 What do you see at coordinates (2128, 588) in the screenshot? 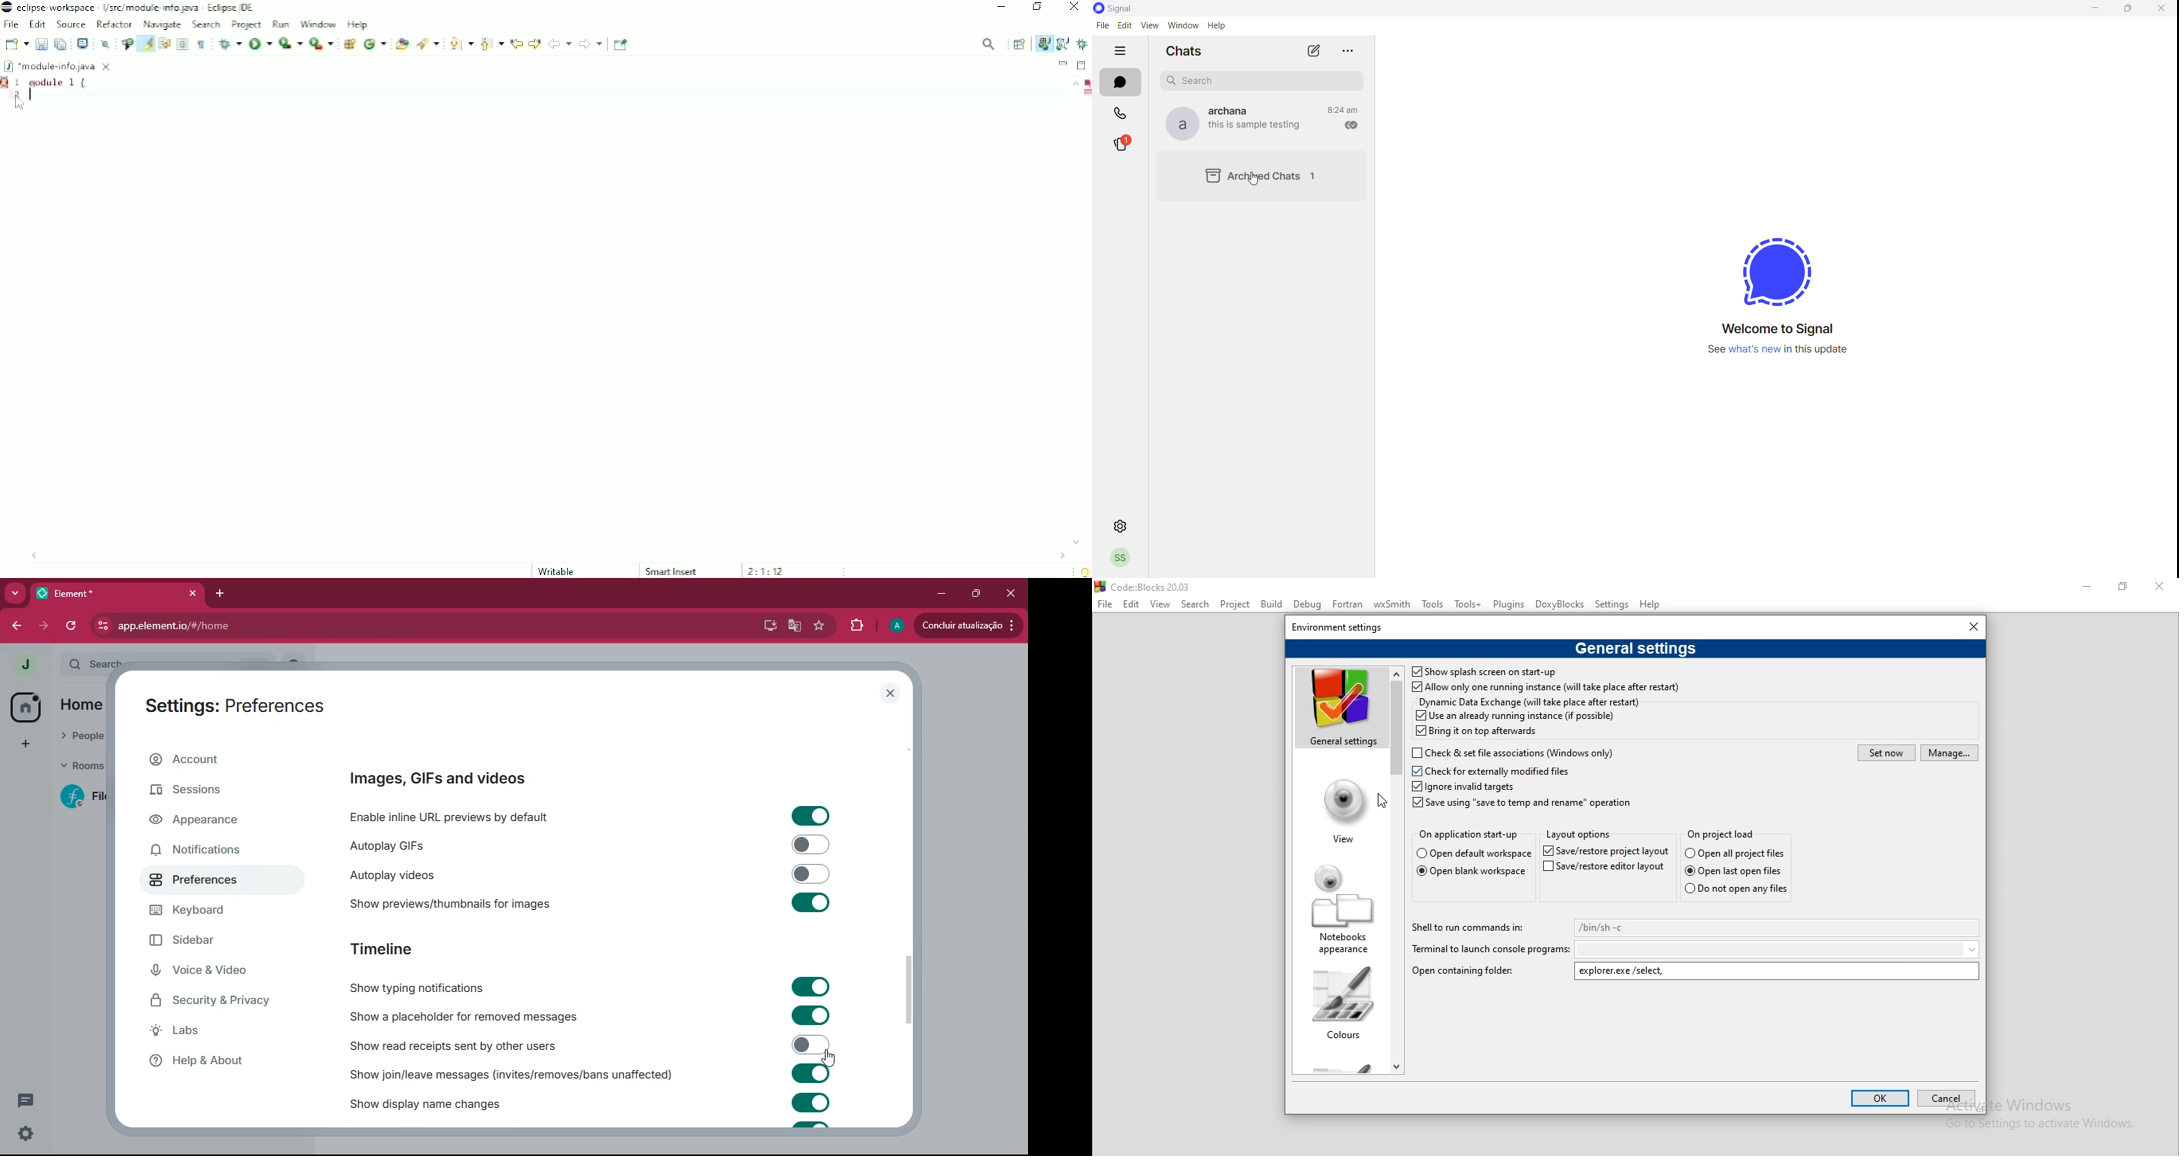
I see `restore` at bounding box center [2128, 588].